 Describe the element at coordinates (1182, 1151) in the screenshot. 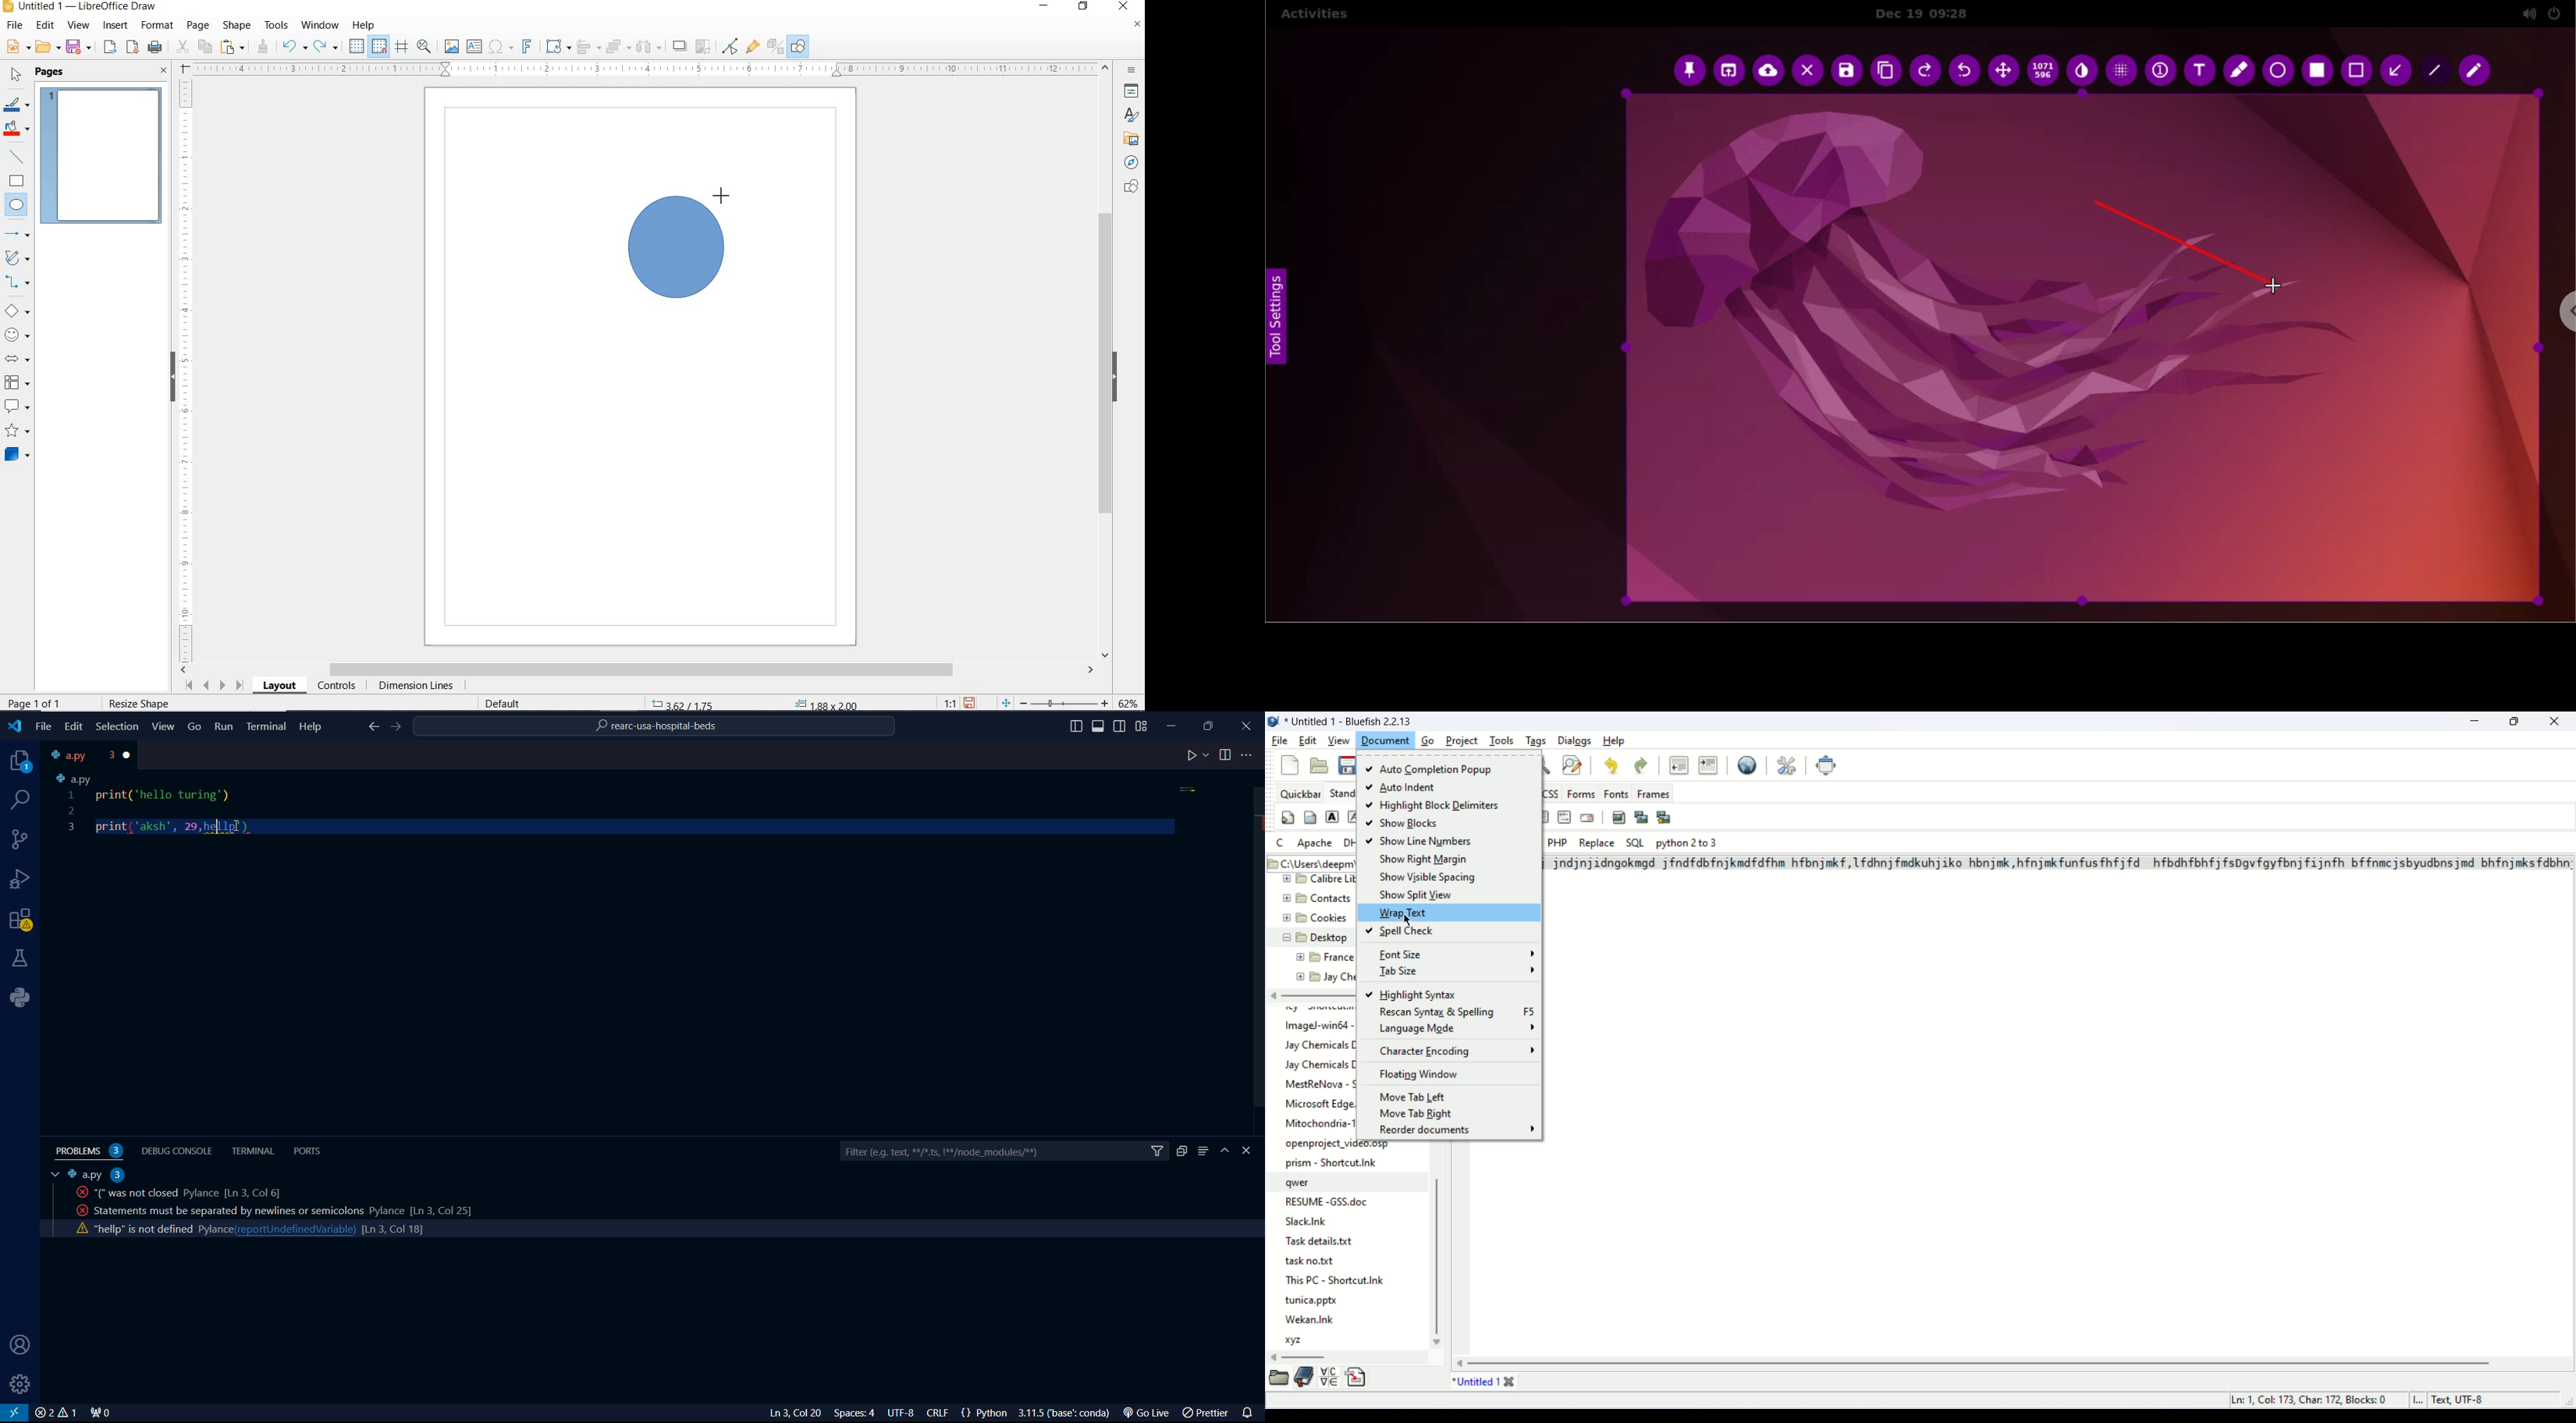

I see `duplicate` at that location.